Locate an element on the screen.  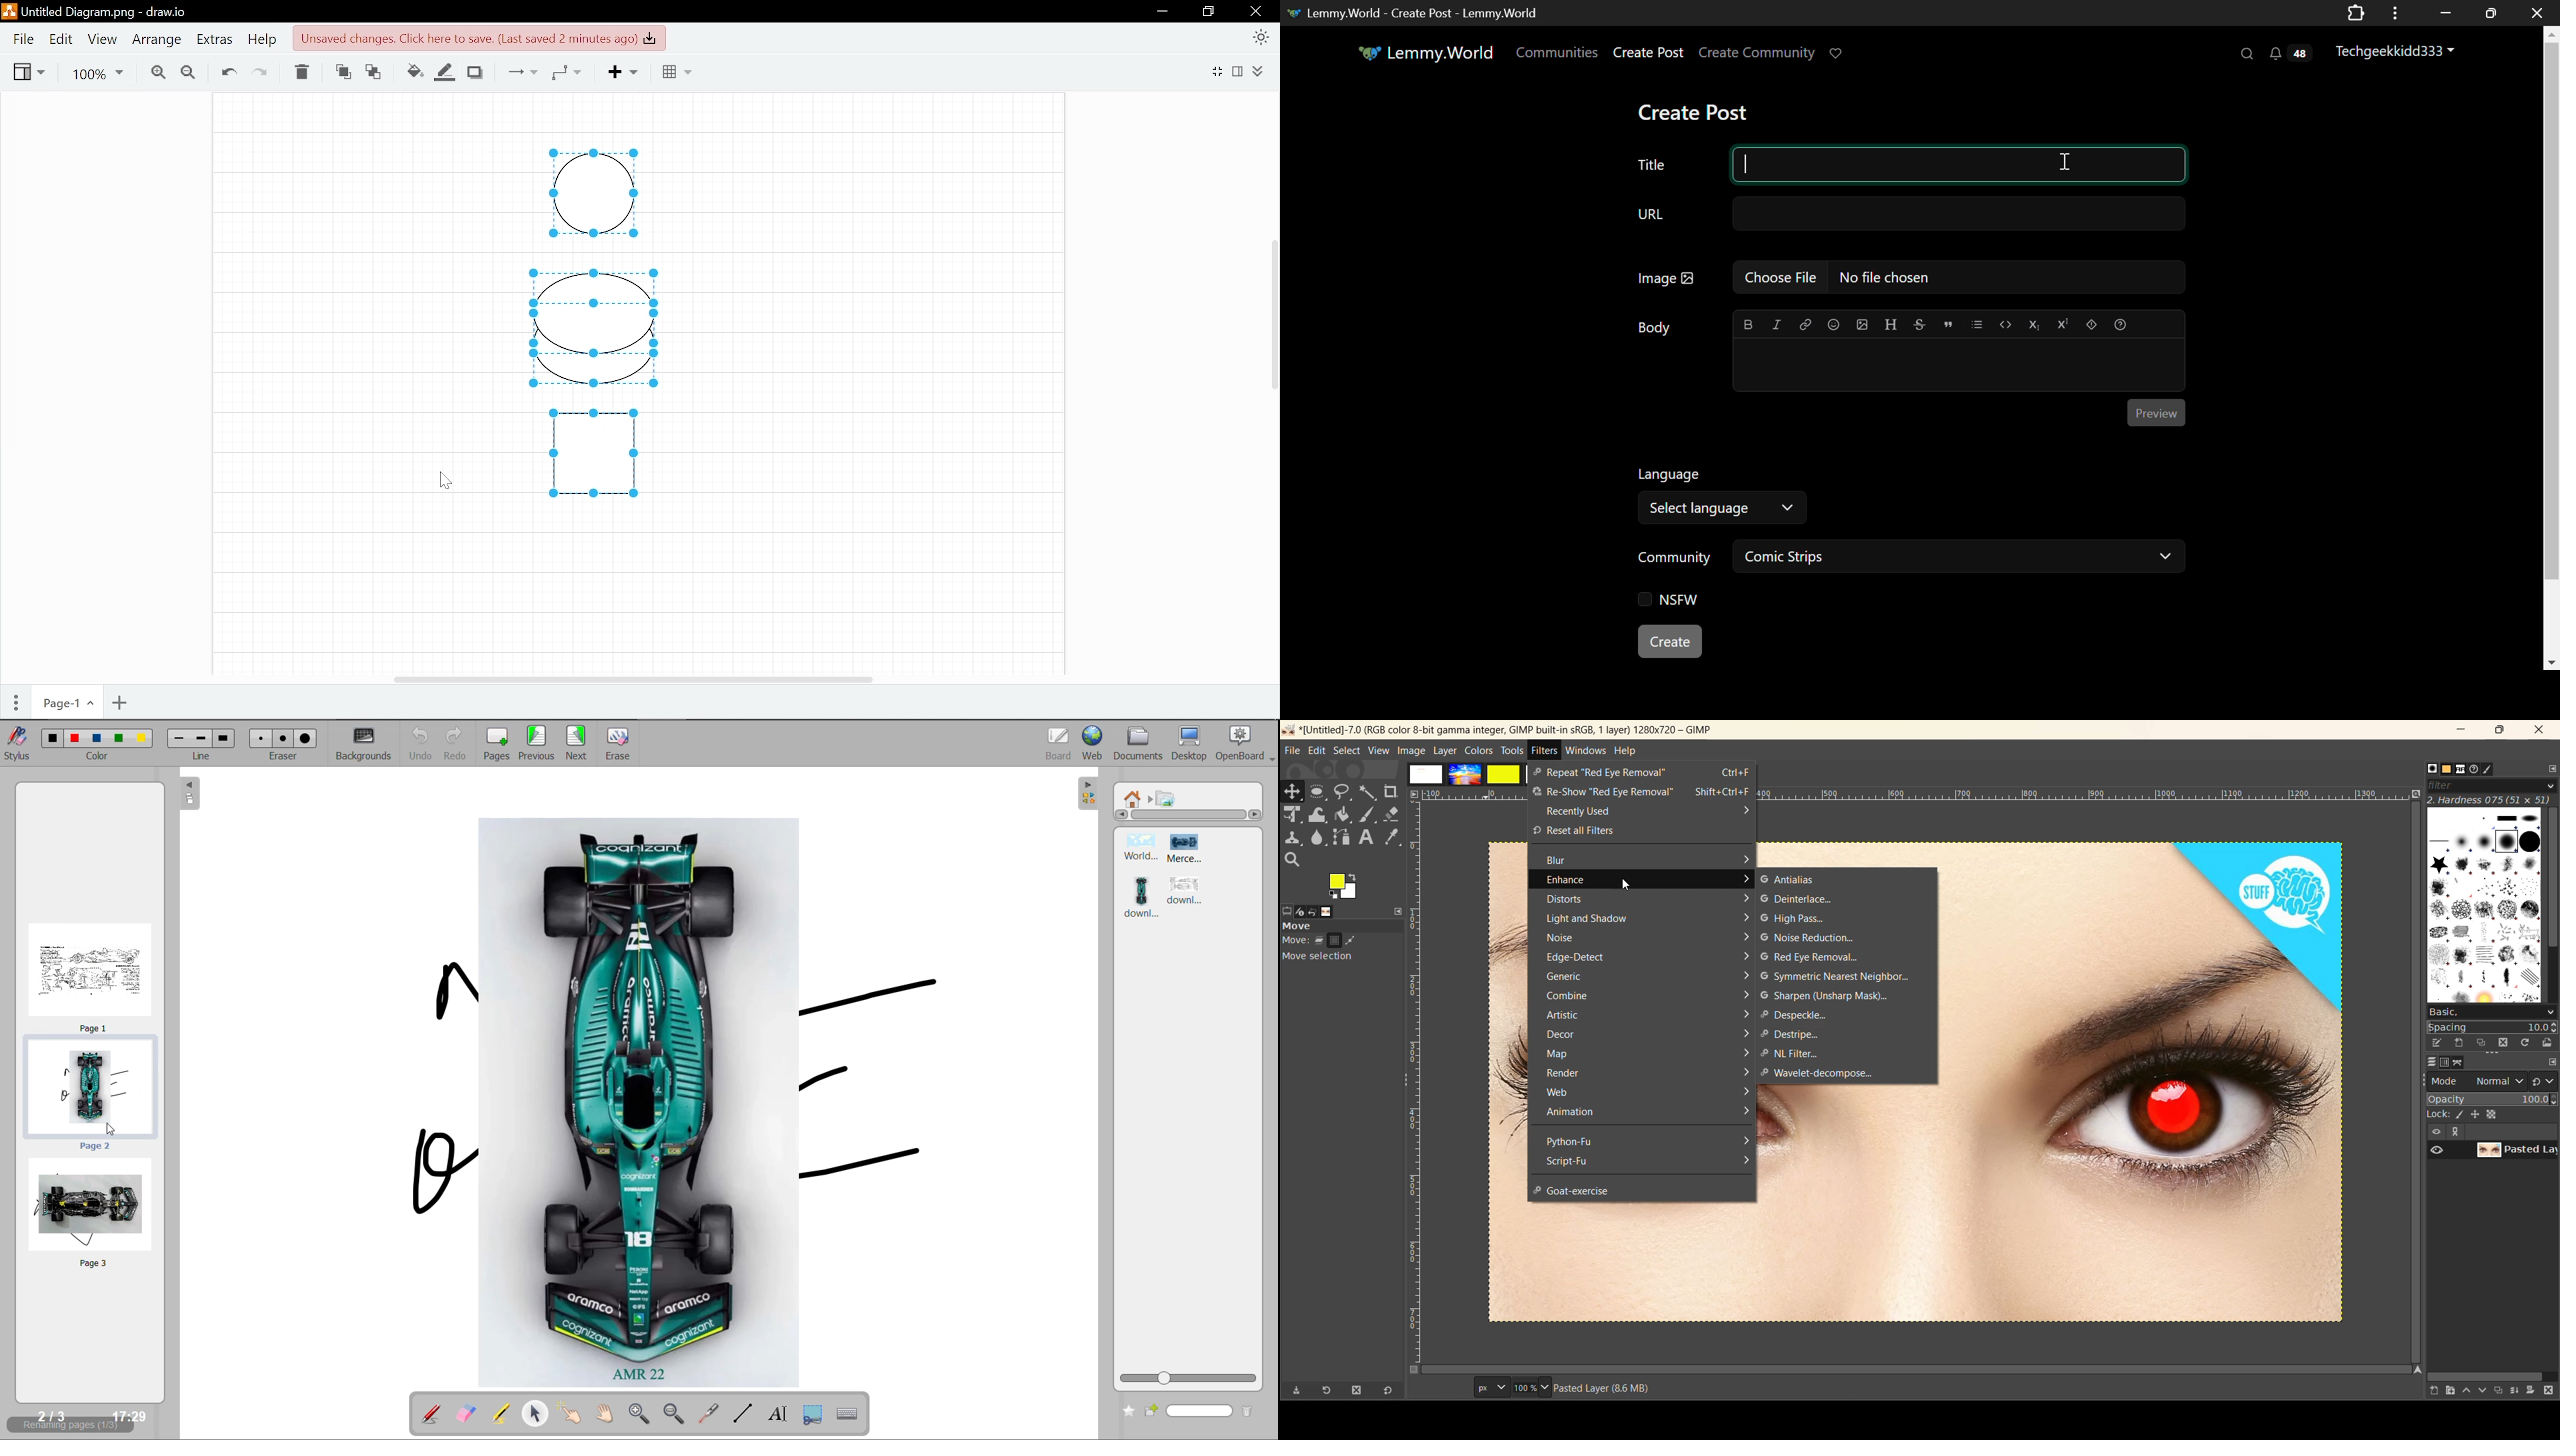
render is located at coordinates (1645, 1073).